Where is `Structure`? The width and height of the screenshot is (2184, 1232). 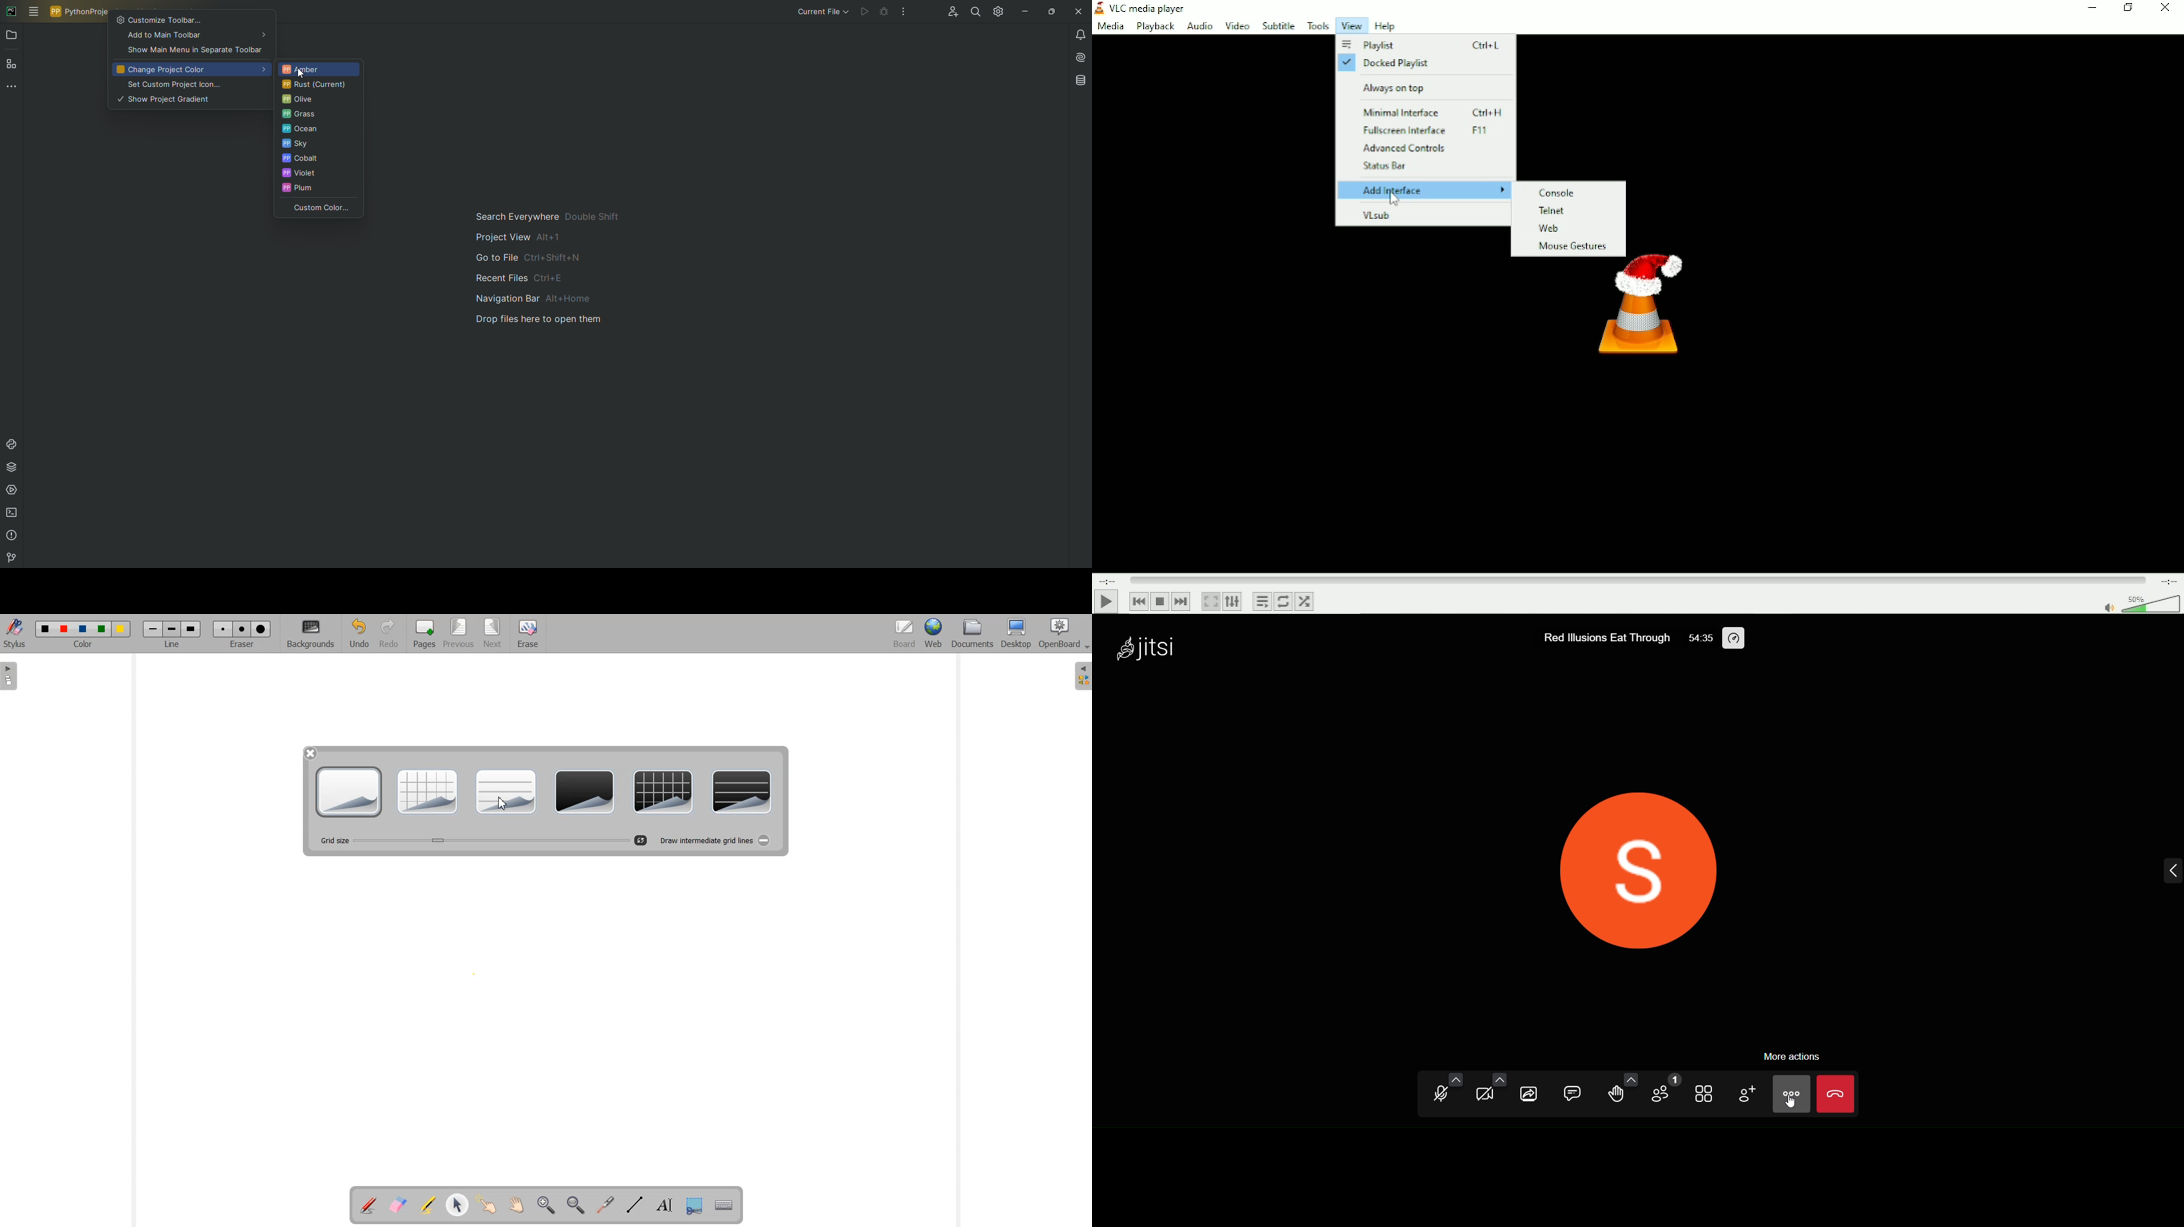 Structure is located at coordinates (13, 65).